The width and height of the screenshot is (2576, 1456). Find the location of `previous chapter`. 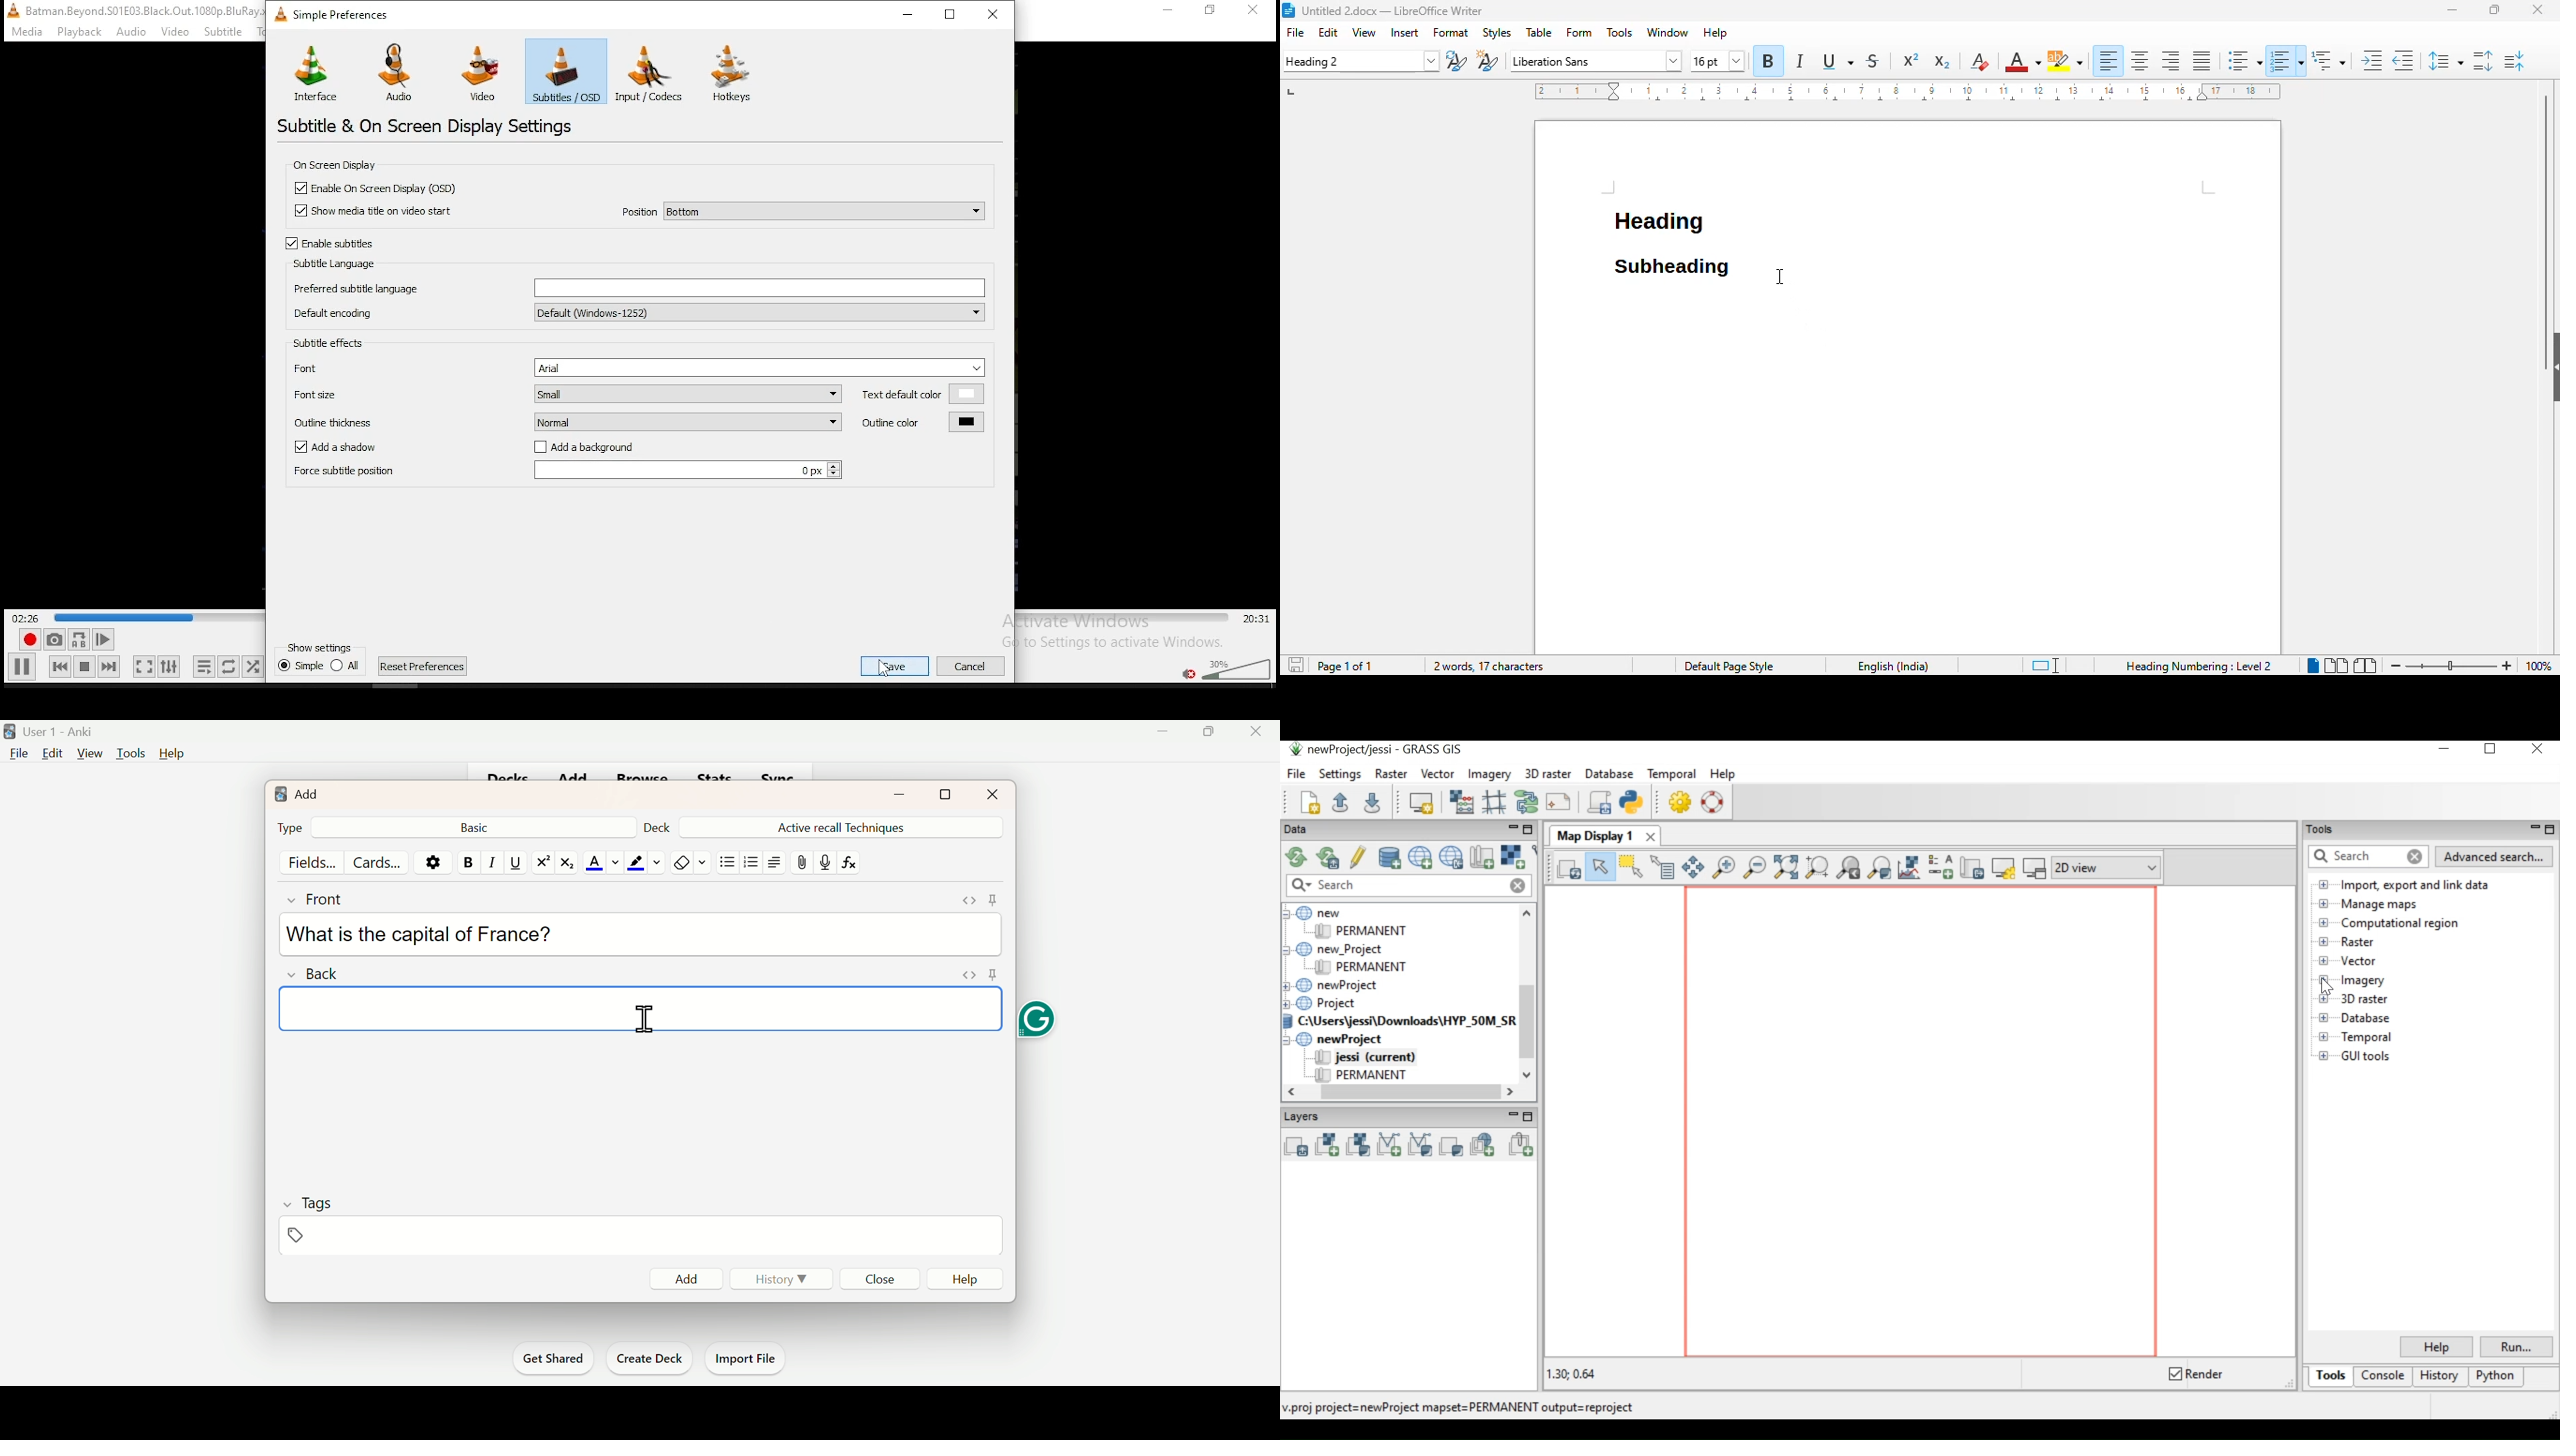

previous chapter is located at coordinates (320, 670).